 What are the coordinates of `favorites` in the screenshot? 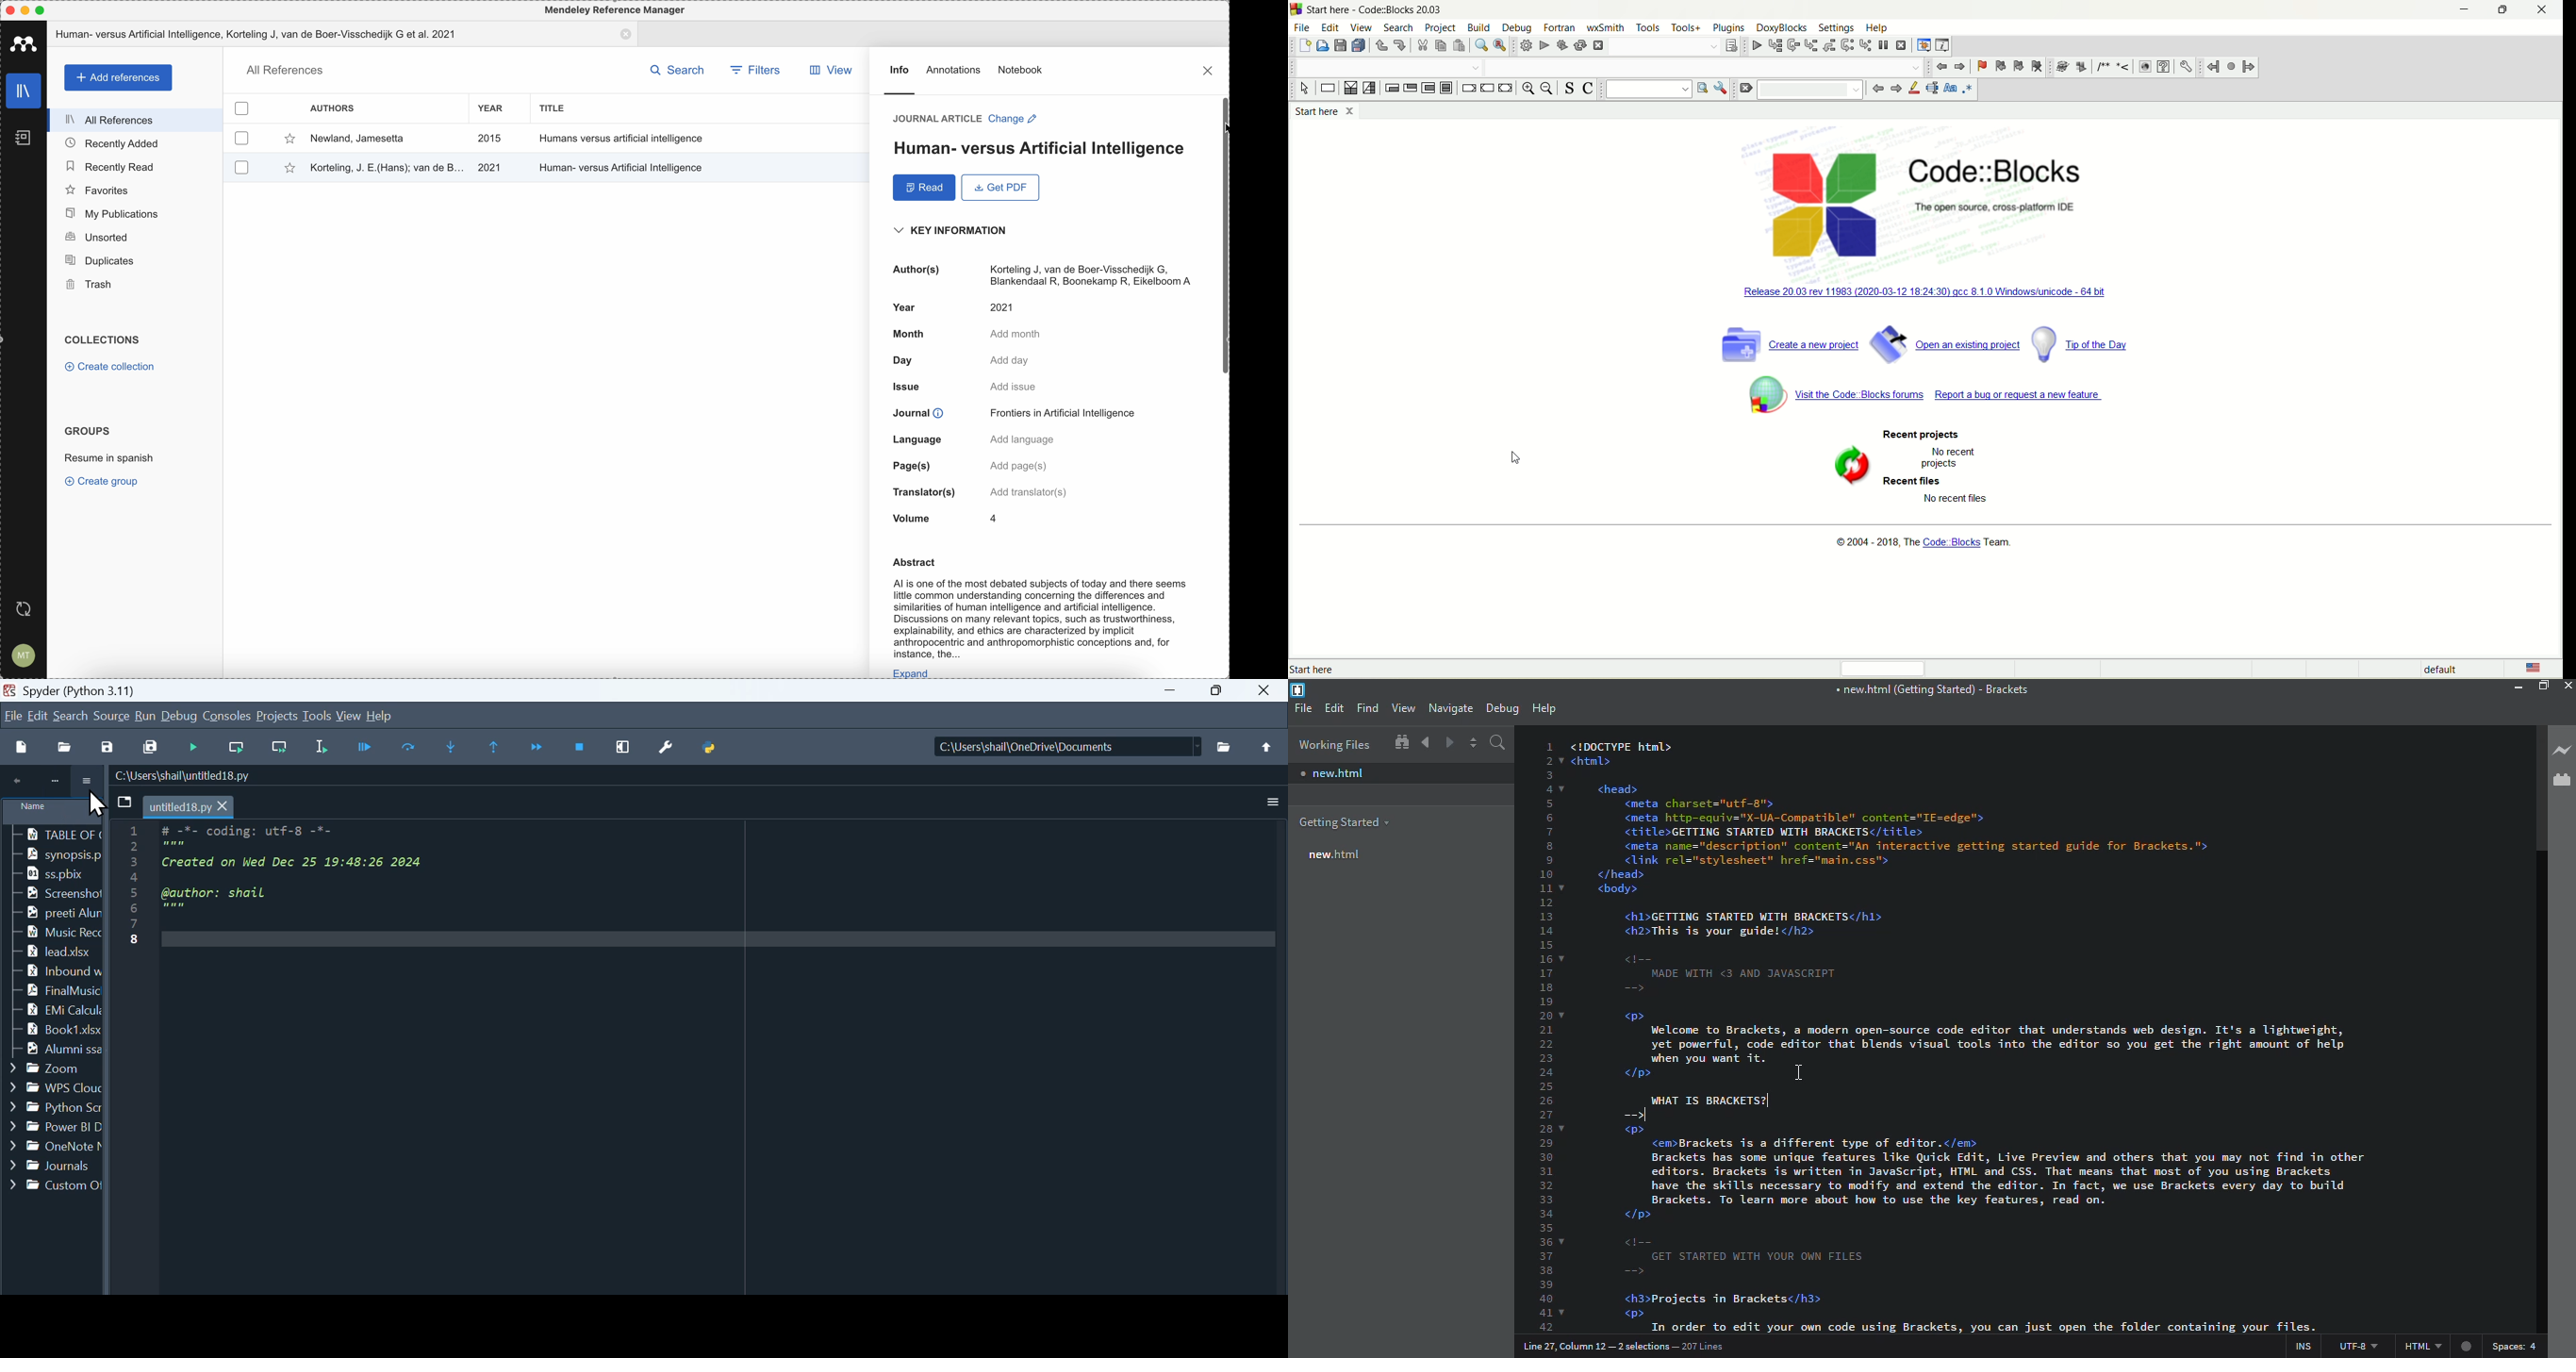 It's located at (135, 189).